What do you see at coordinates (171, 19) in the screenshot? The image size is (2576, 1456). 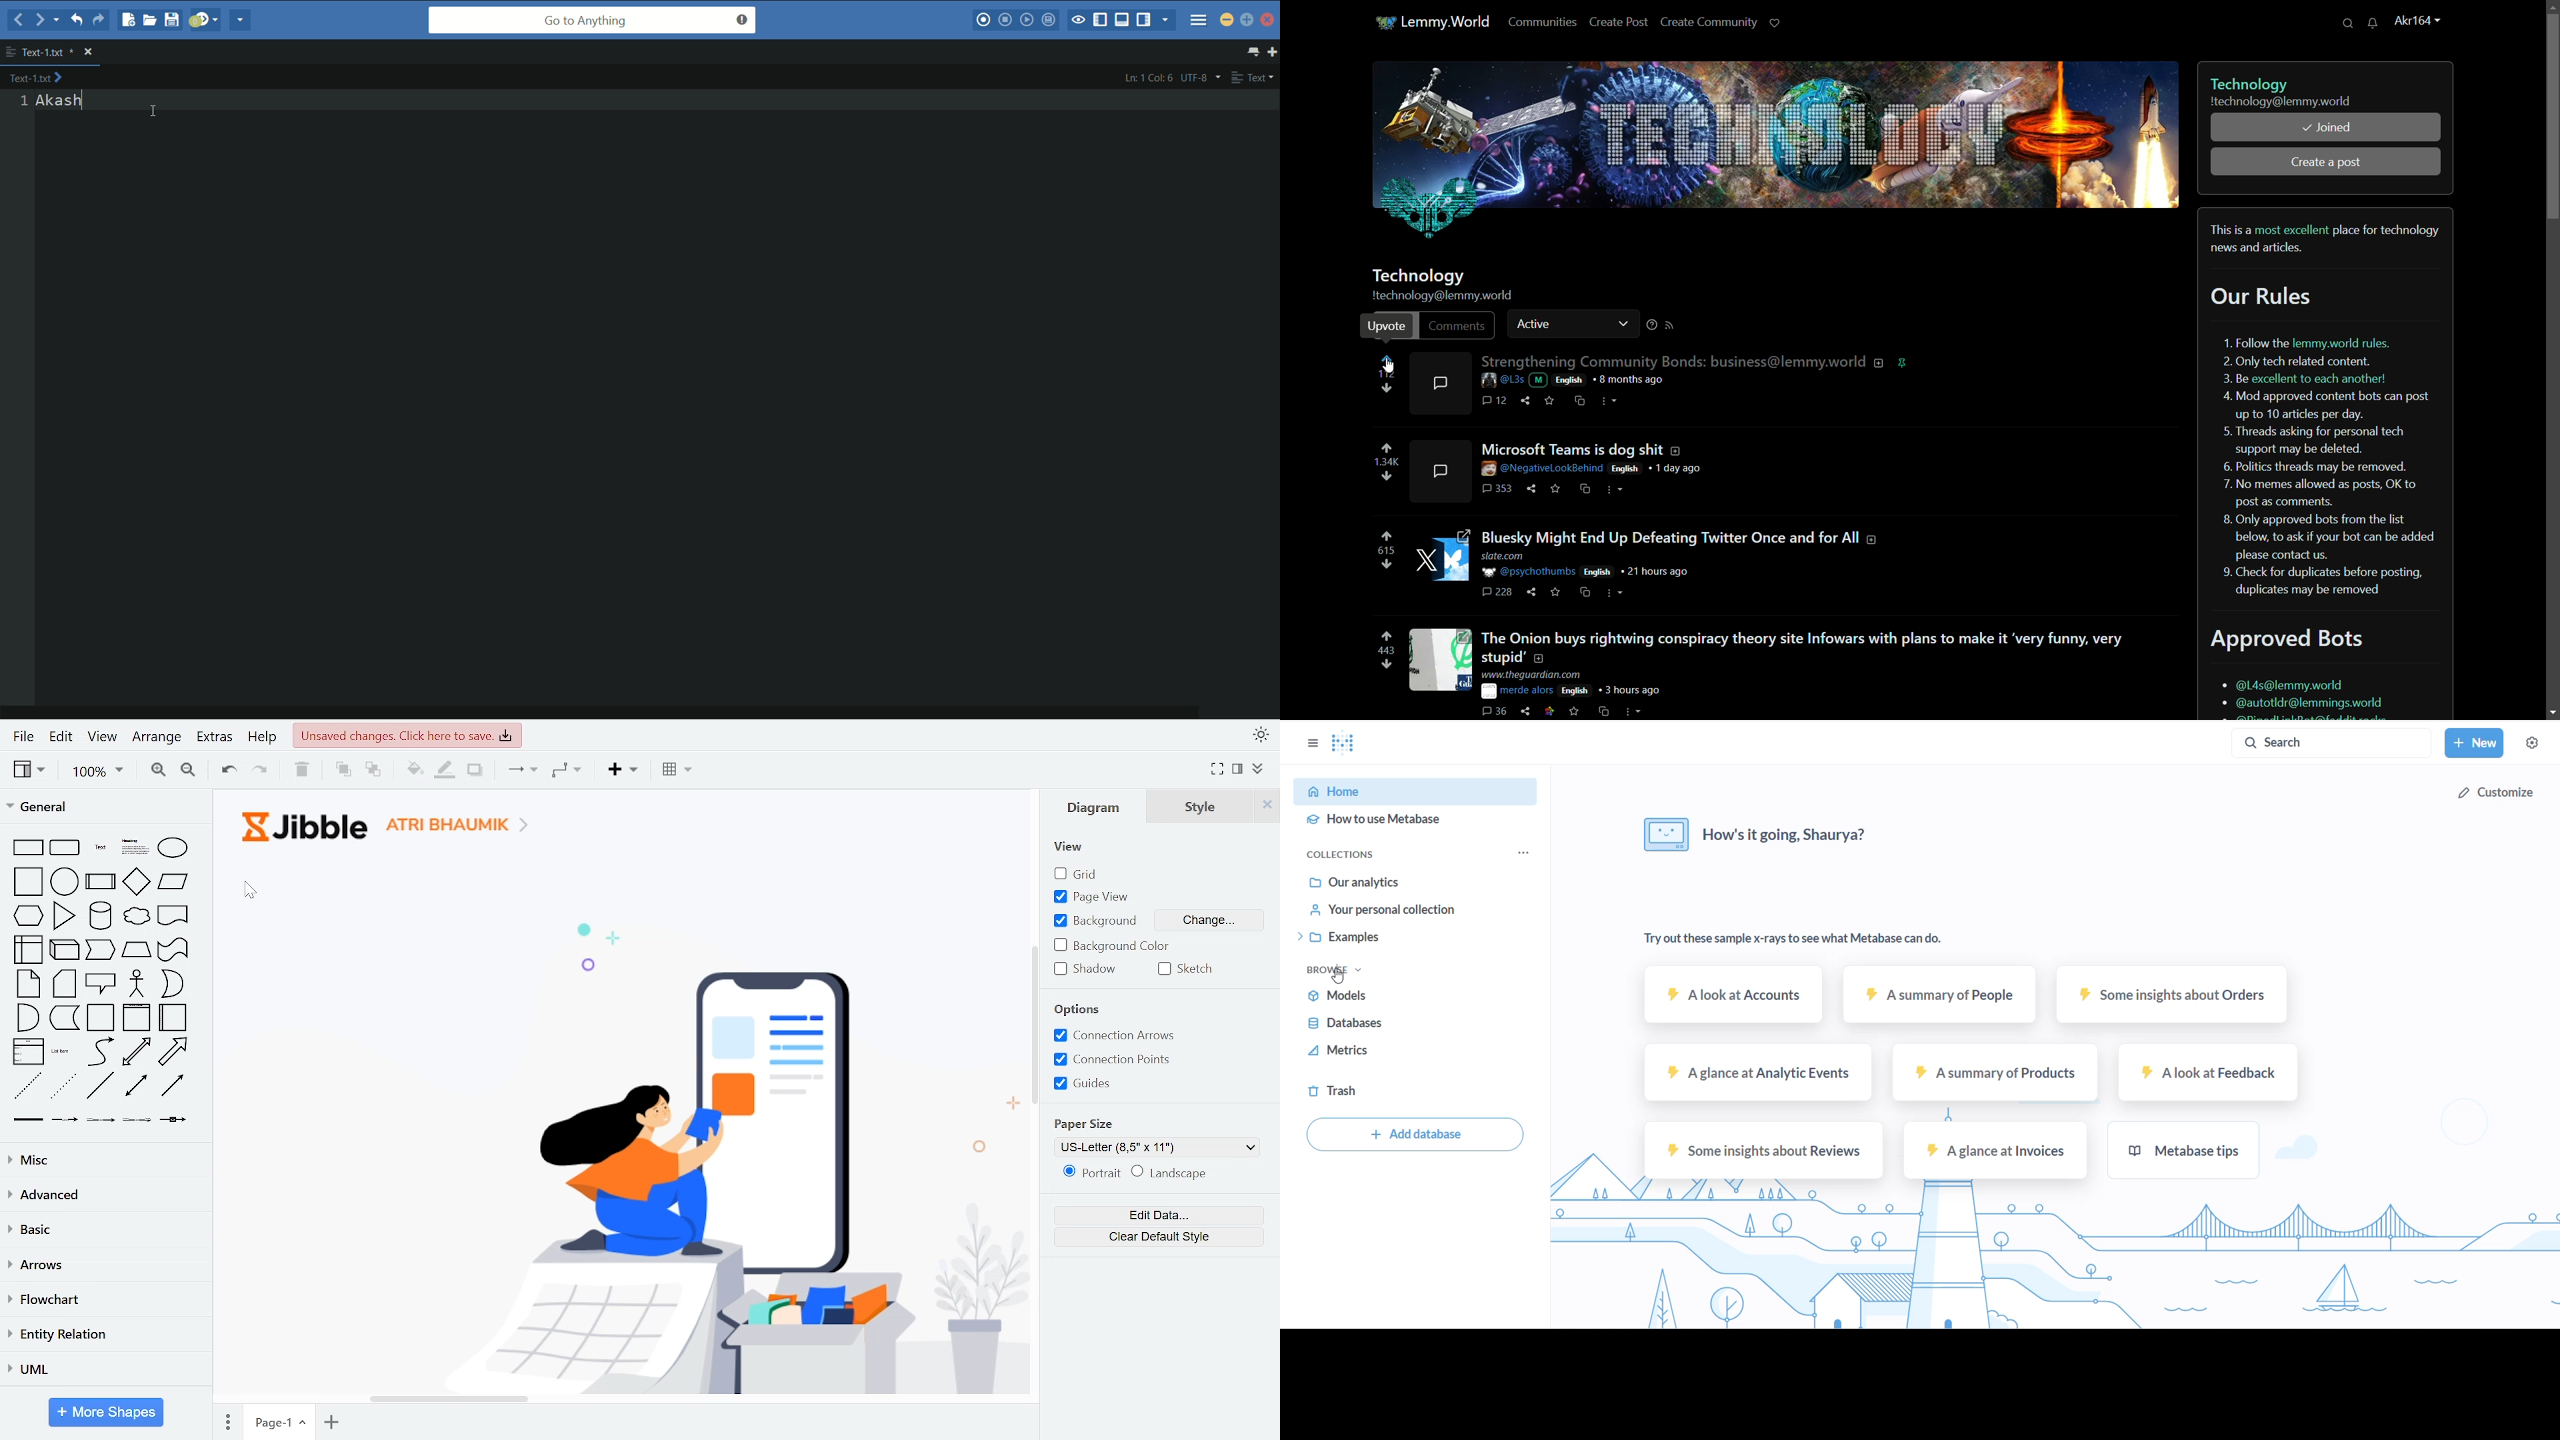 I see `save file` at bounding box center [171, 19].